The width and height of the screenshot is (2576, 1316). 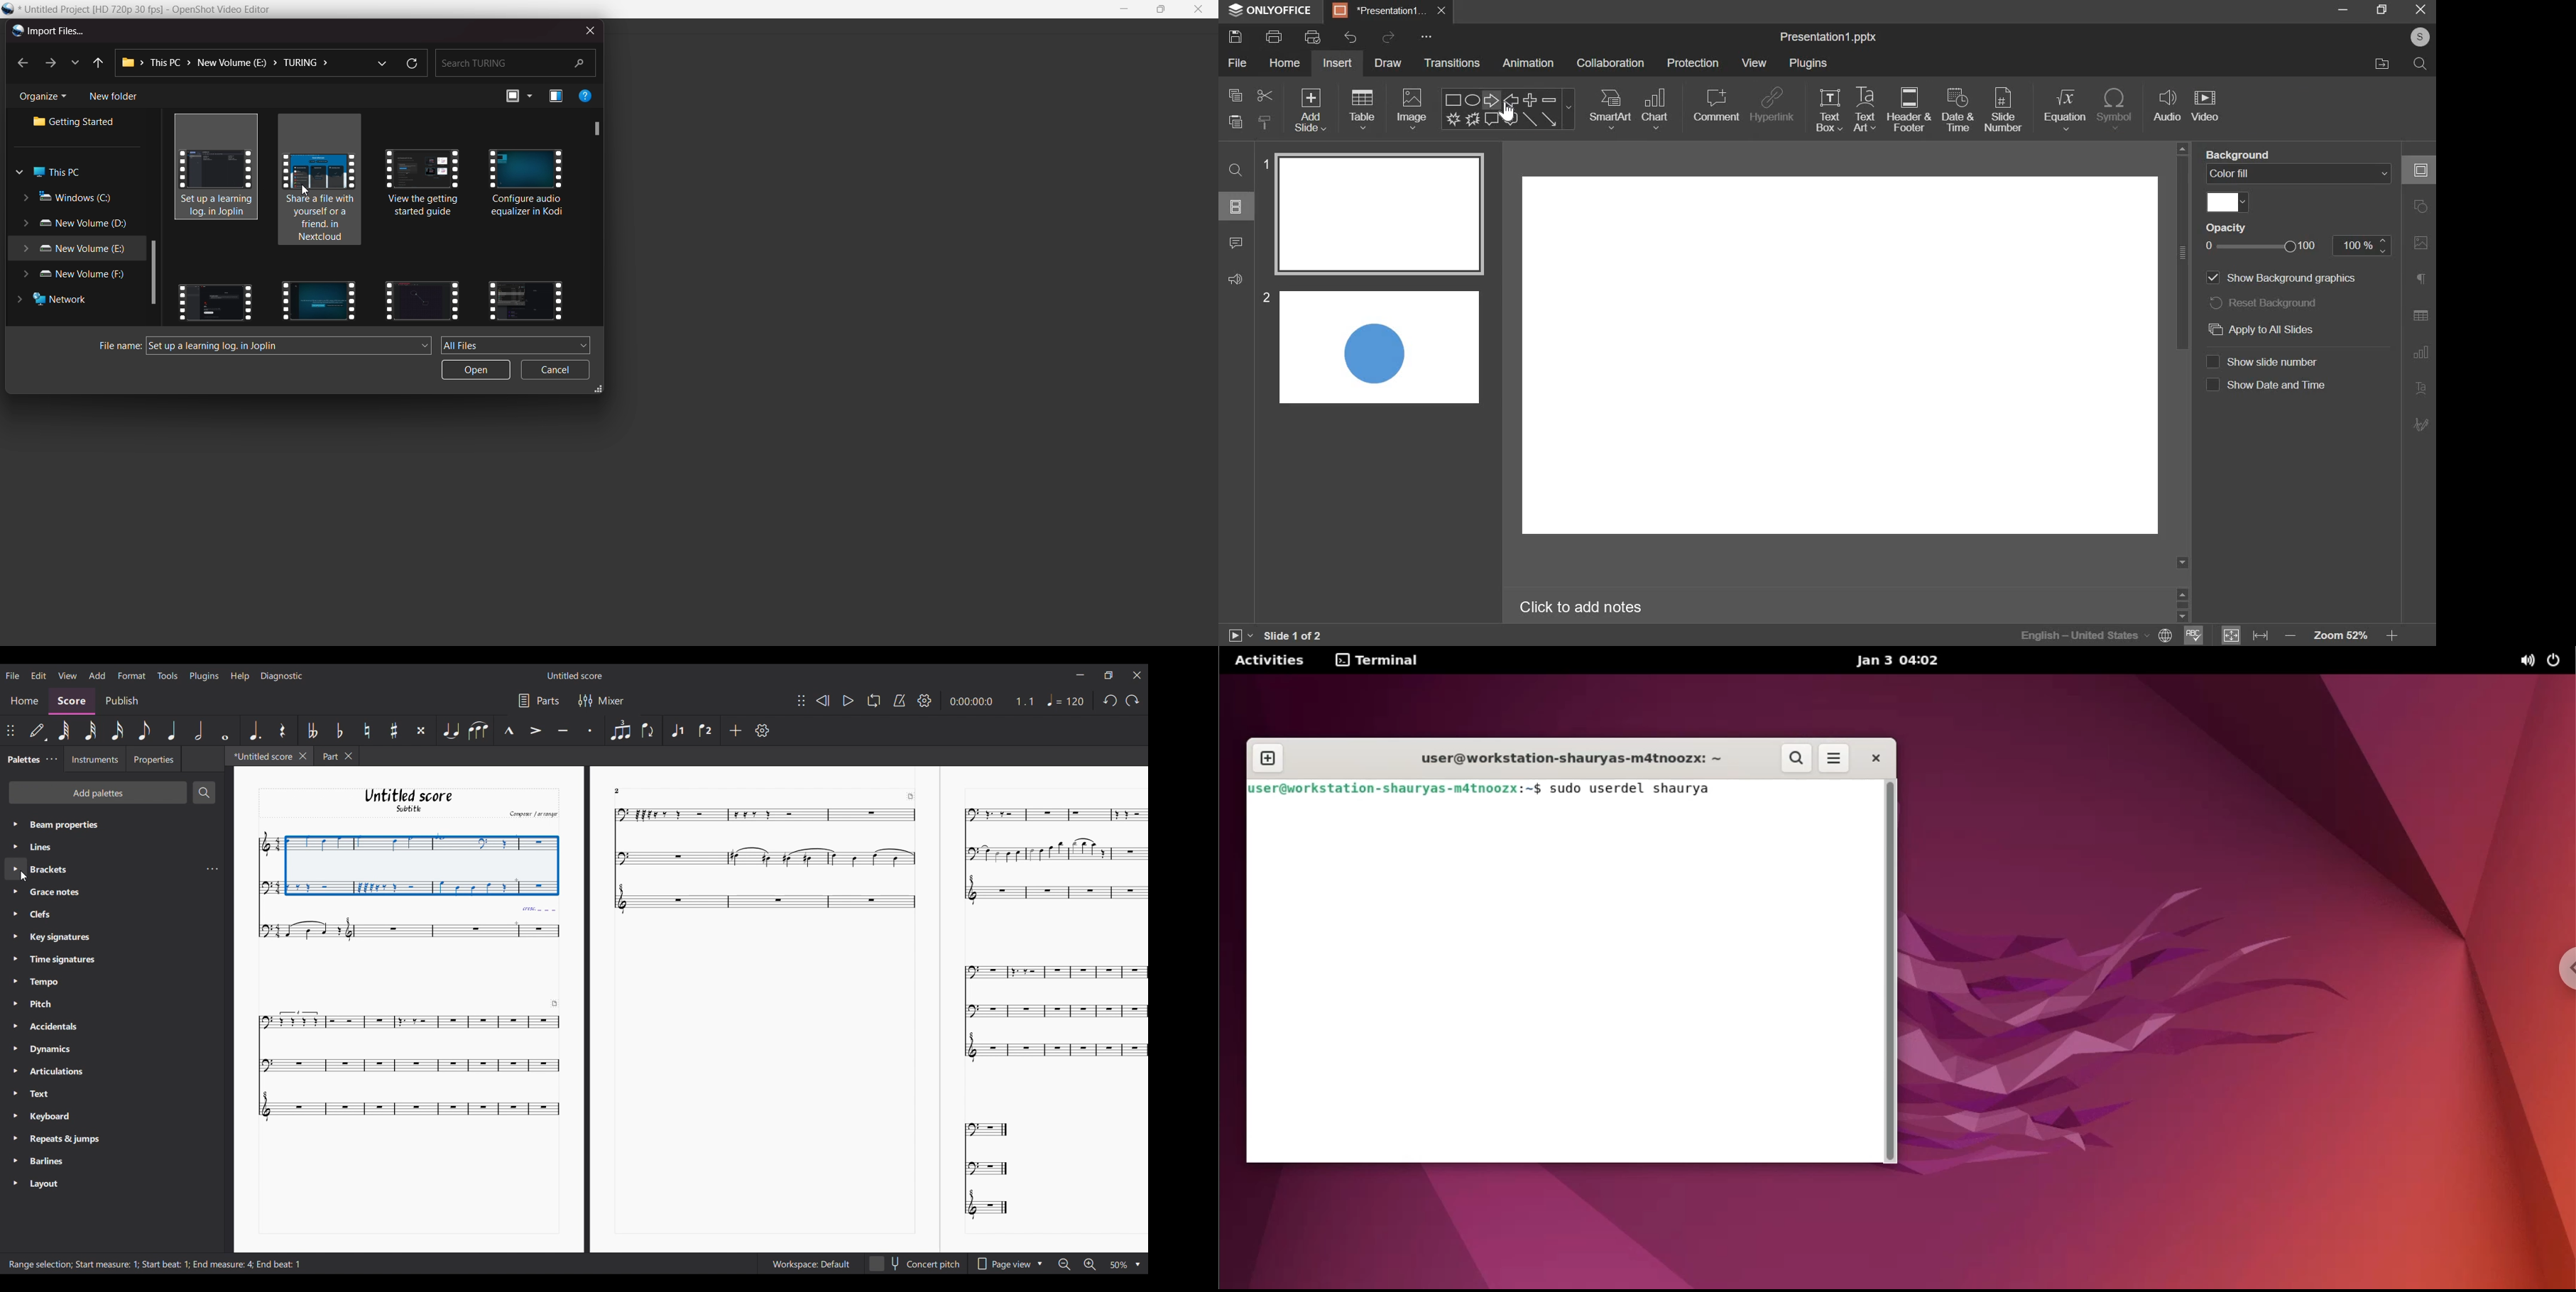 What do you see at coordinates (351, 756) in the screenshot?
I see `Close` at bounding box center [351, 756].